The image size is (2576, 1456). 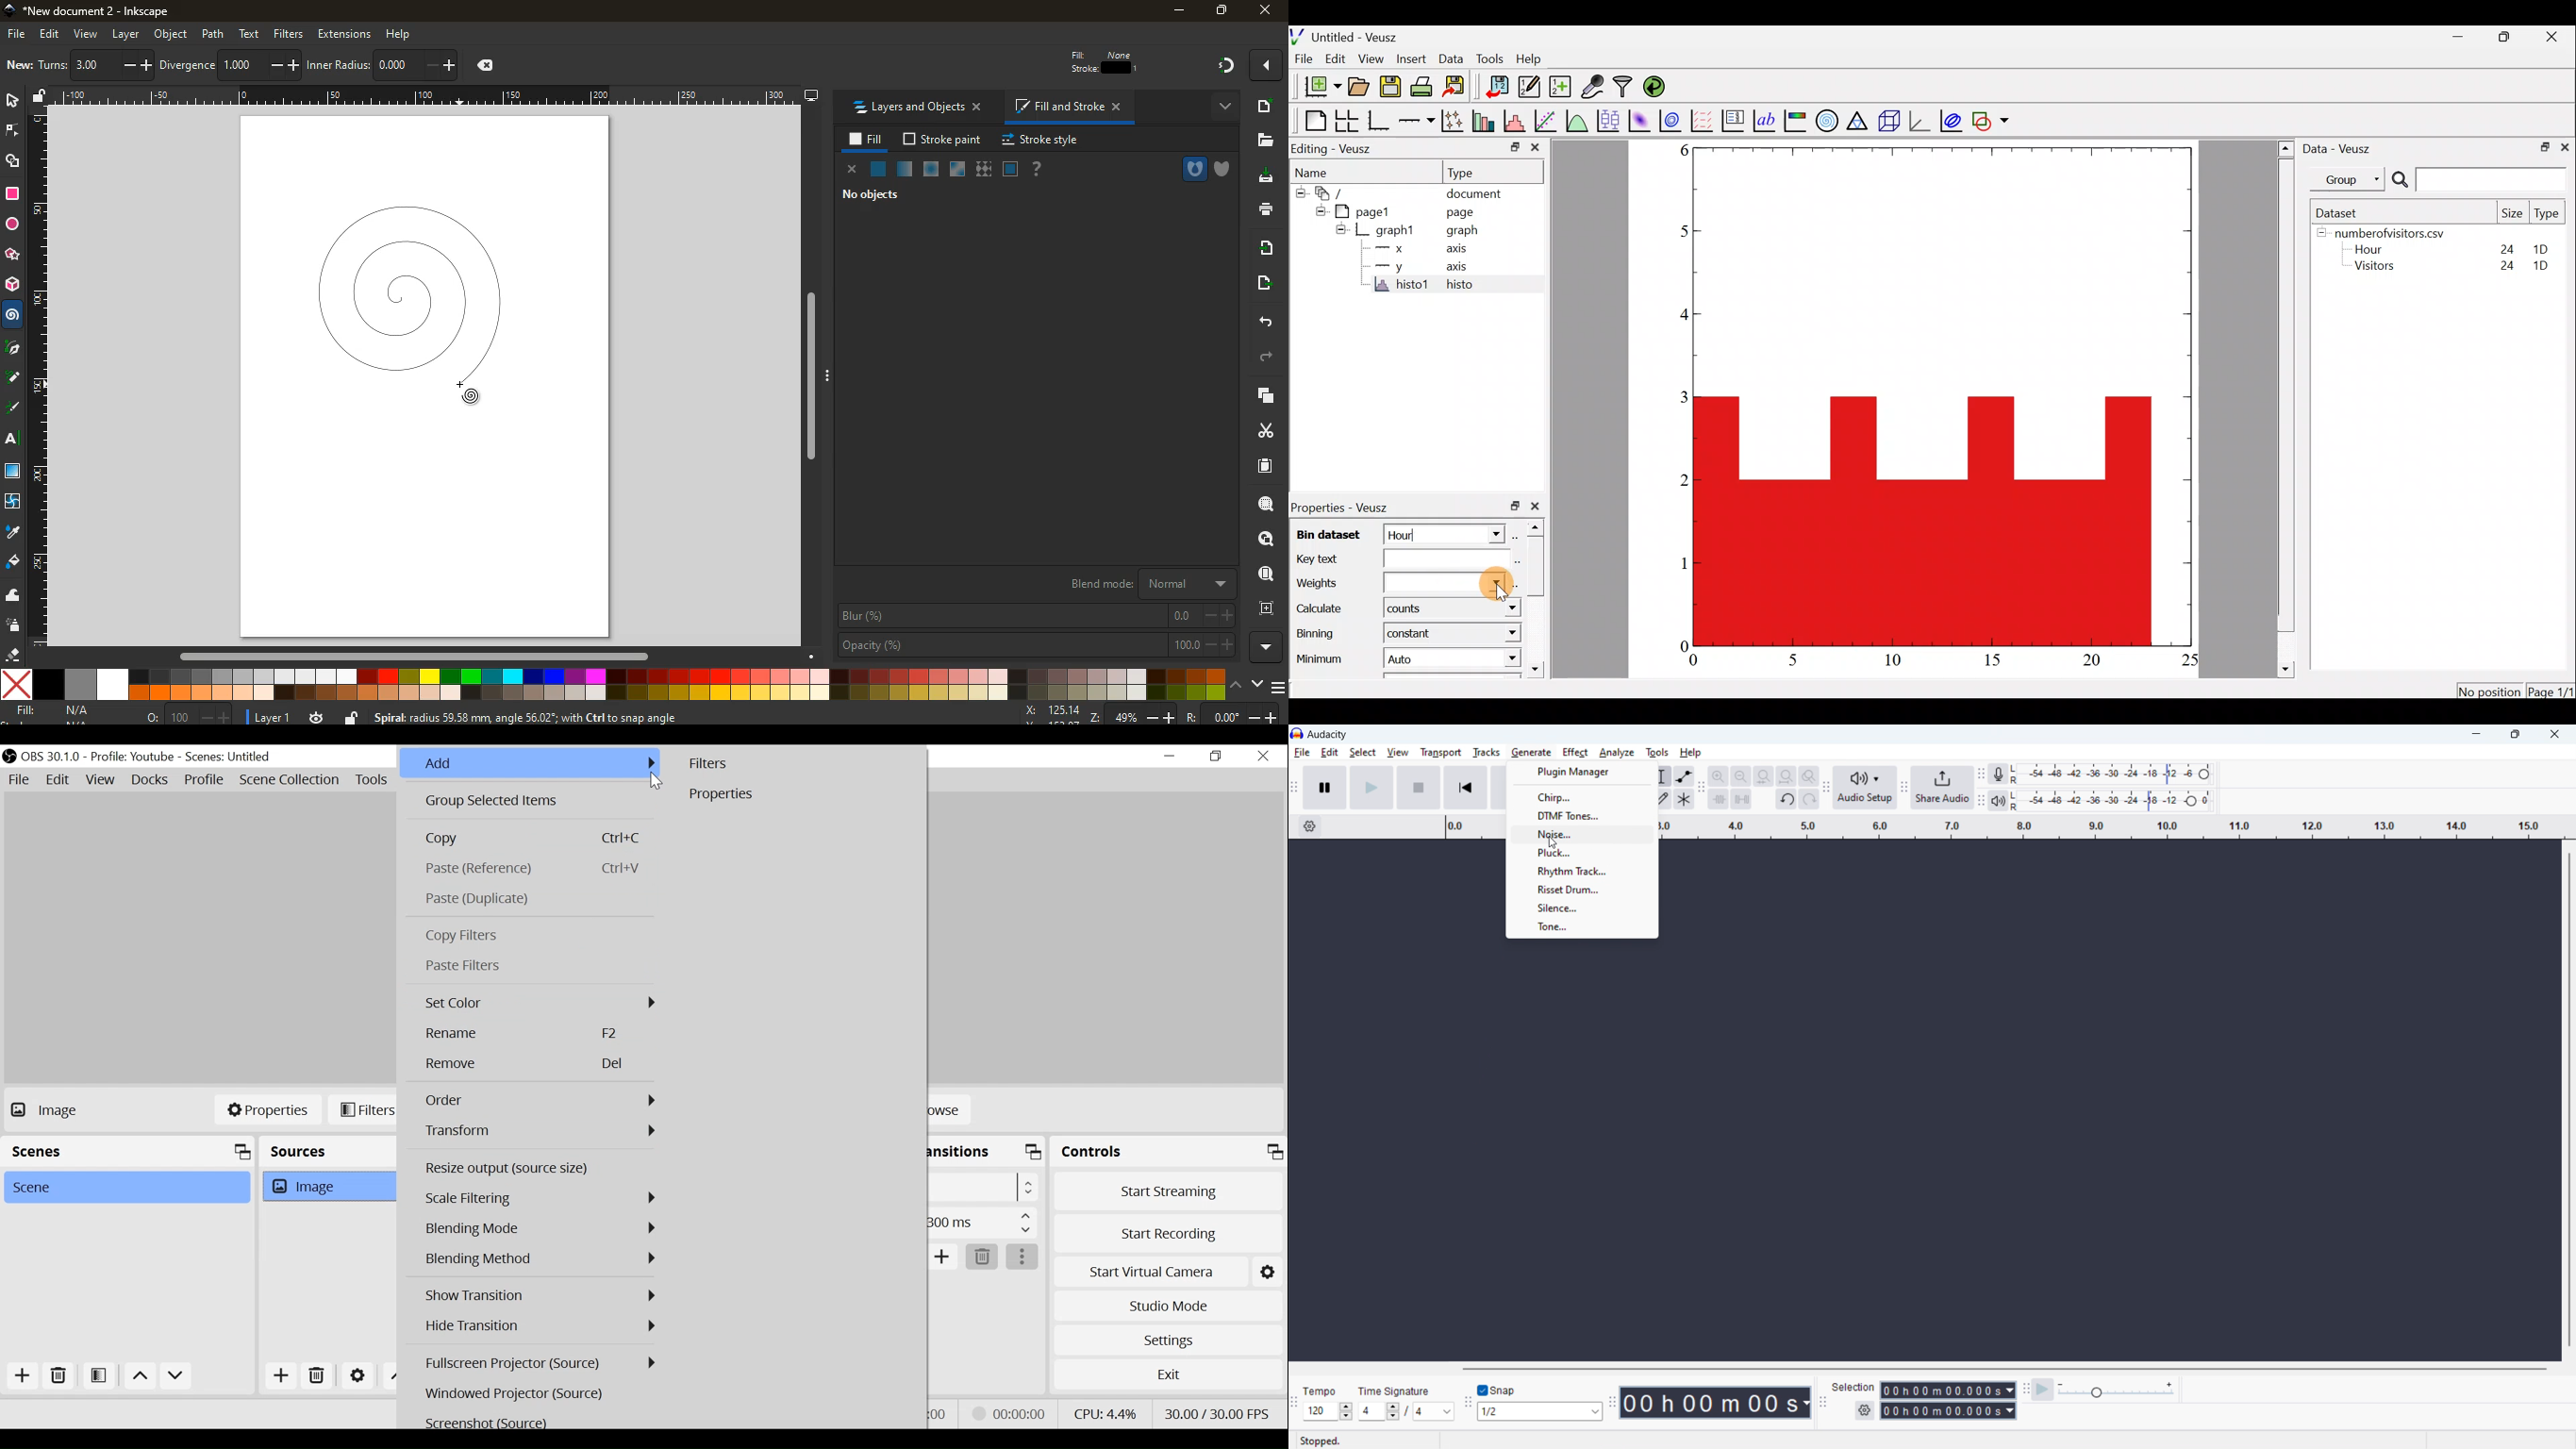 I want to click on plot points with lines and error bars, so click(x=1453, y=121).